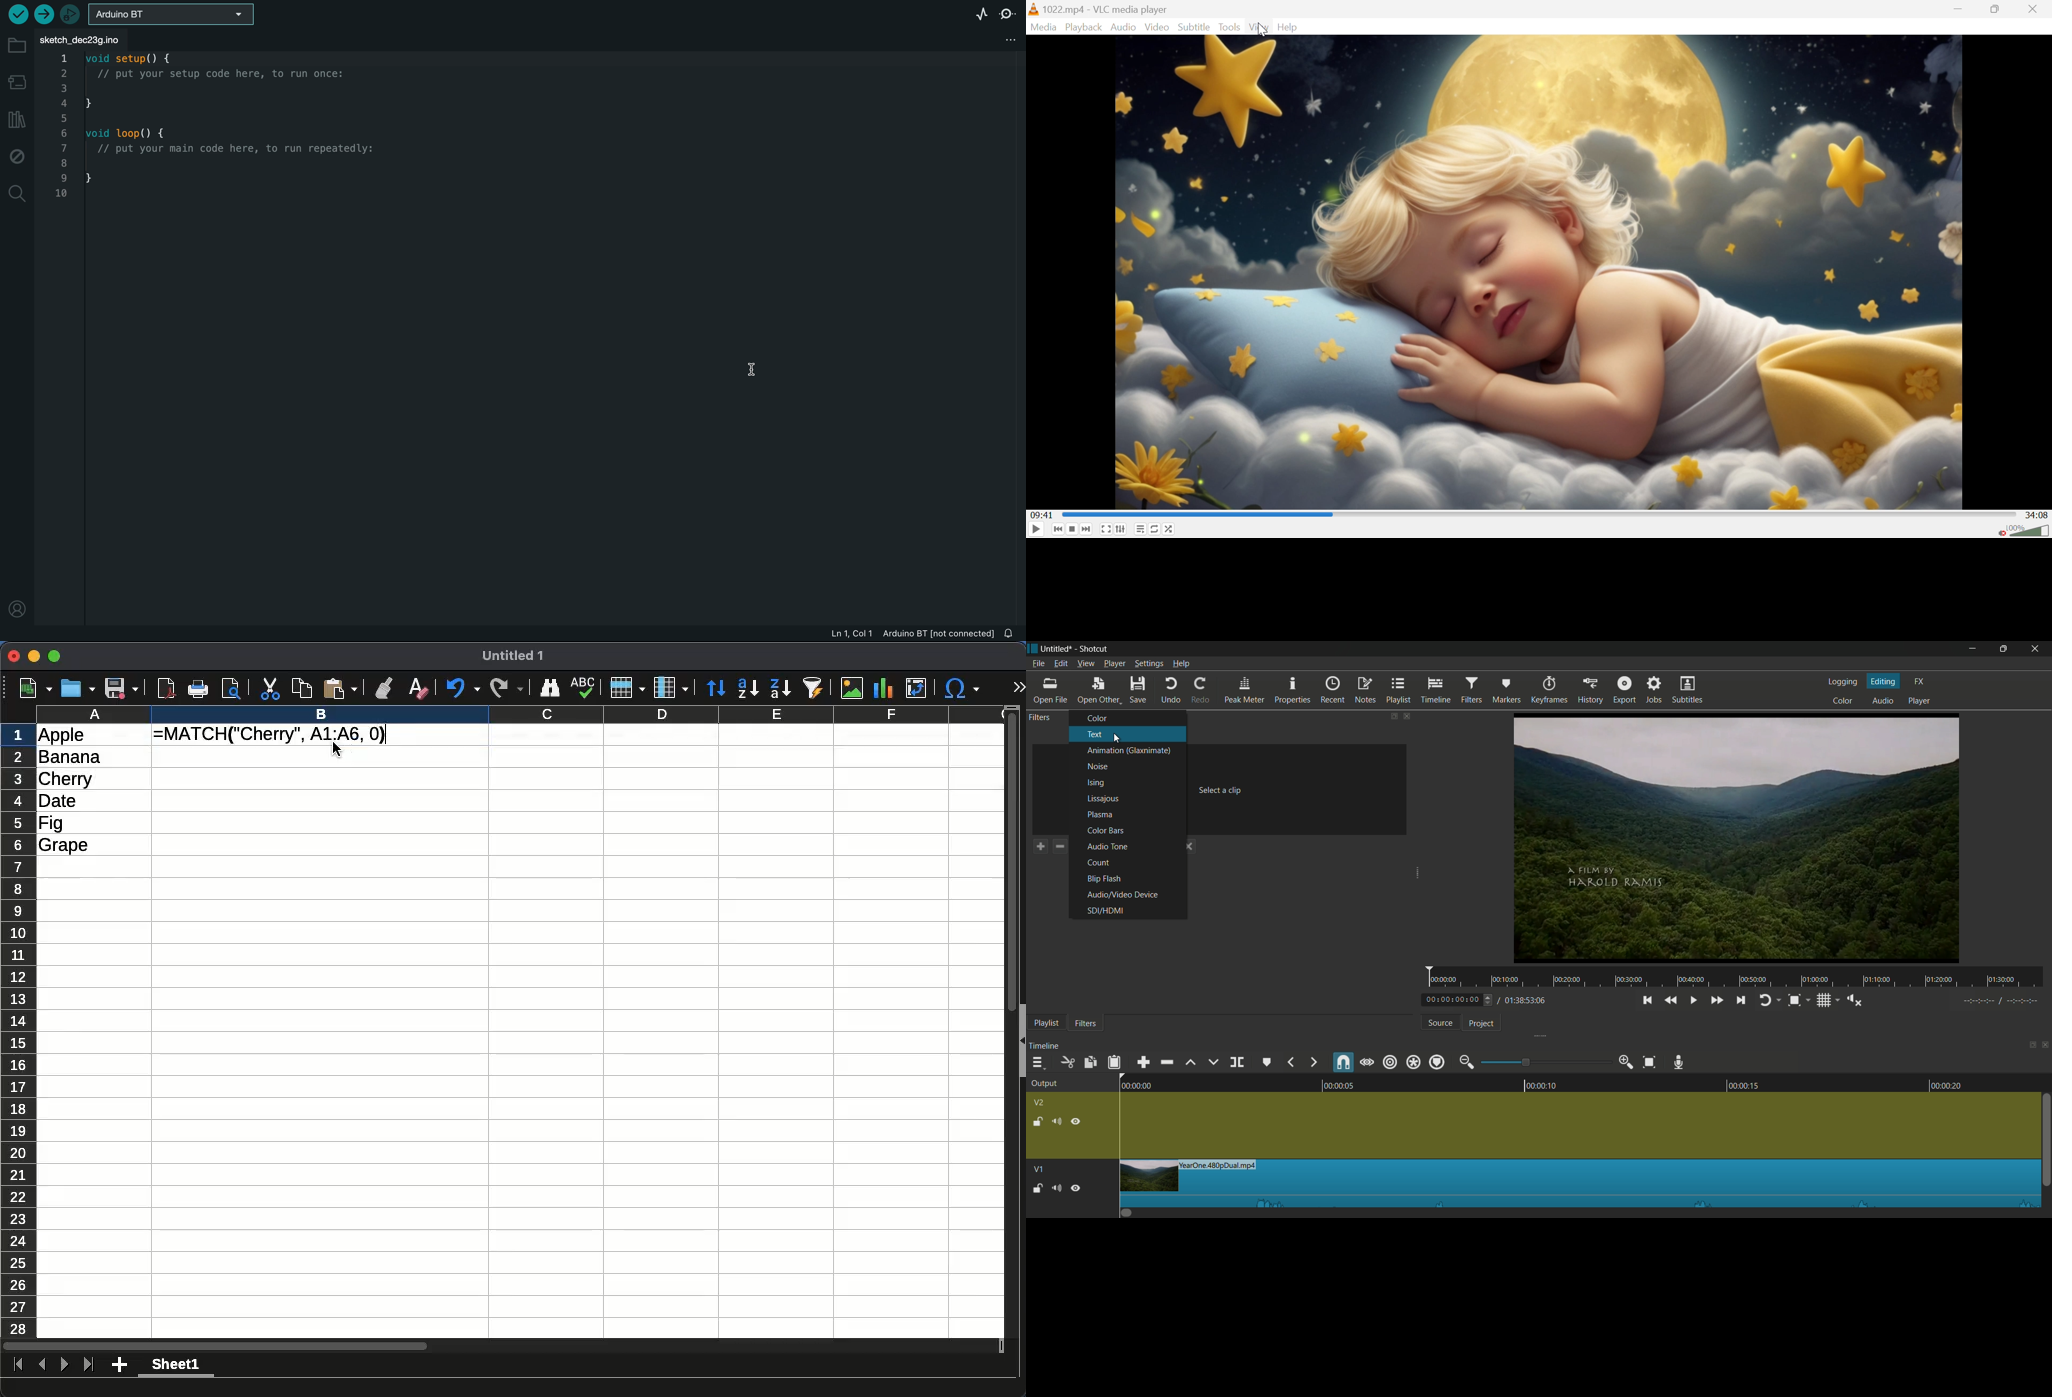  Describe the element at coordinates (1505, 691) in the screenshot. I see `markers` at that location.